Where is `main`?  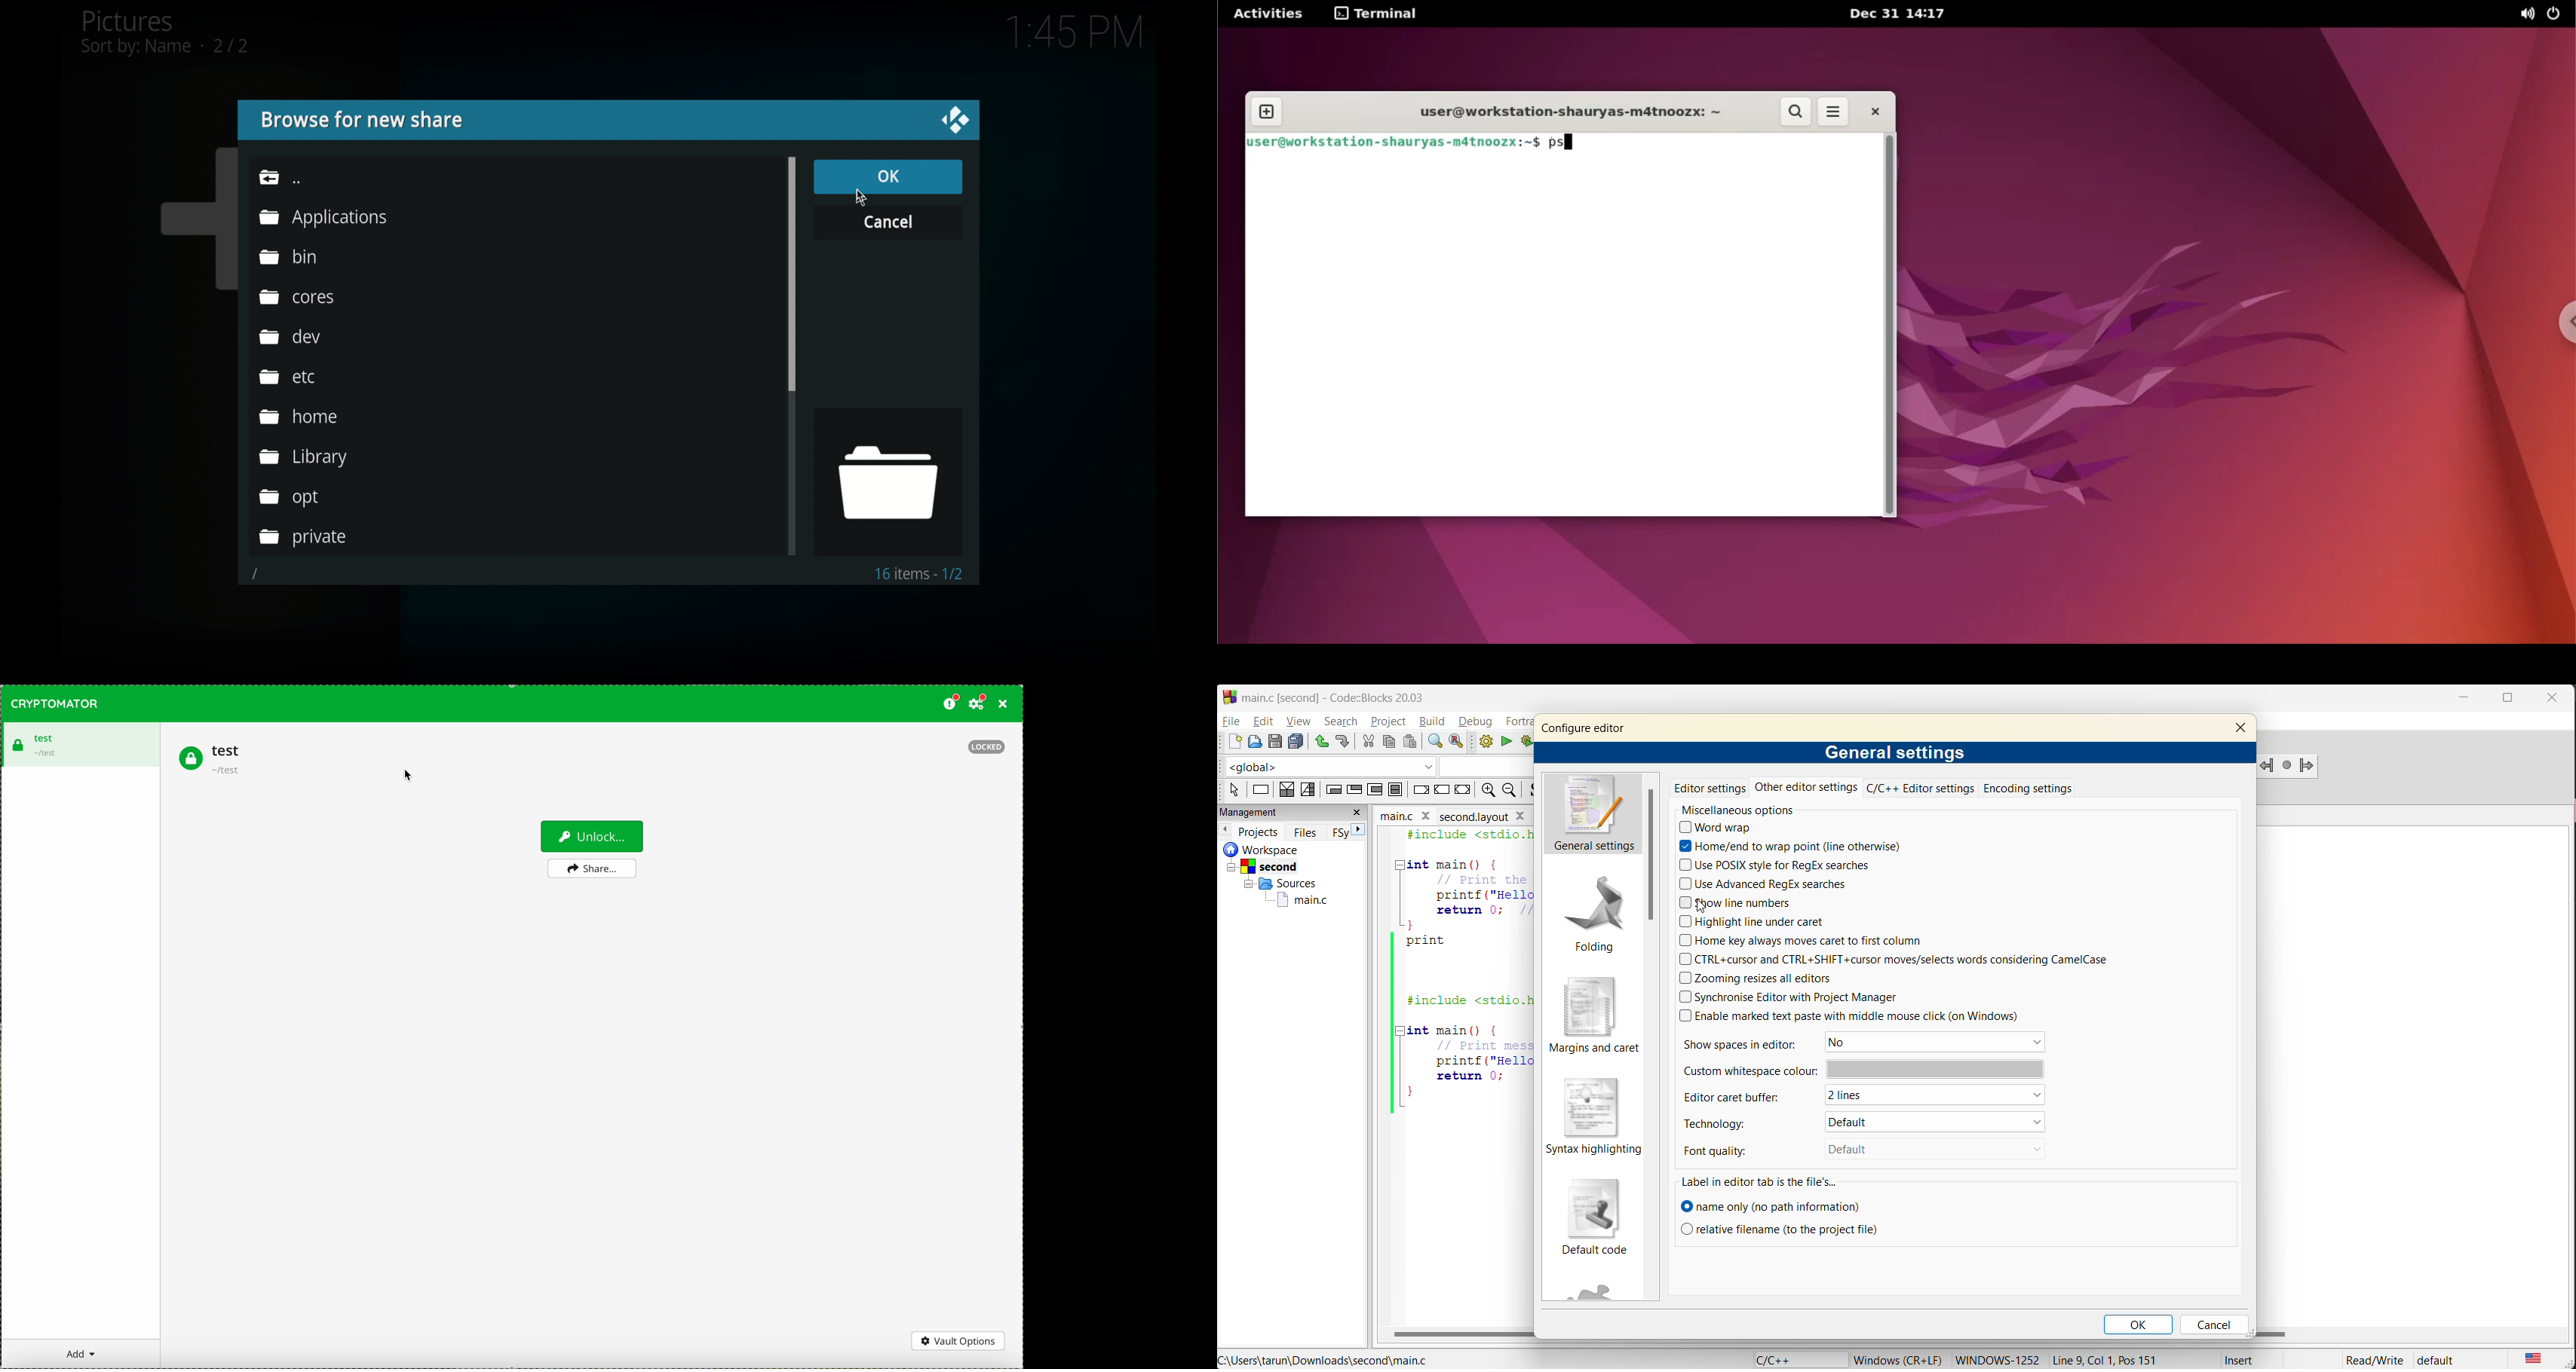
main is located at coordinates (1393, 815).